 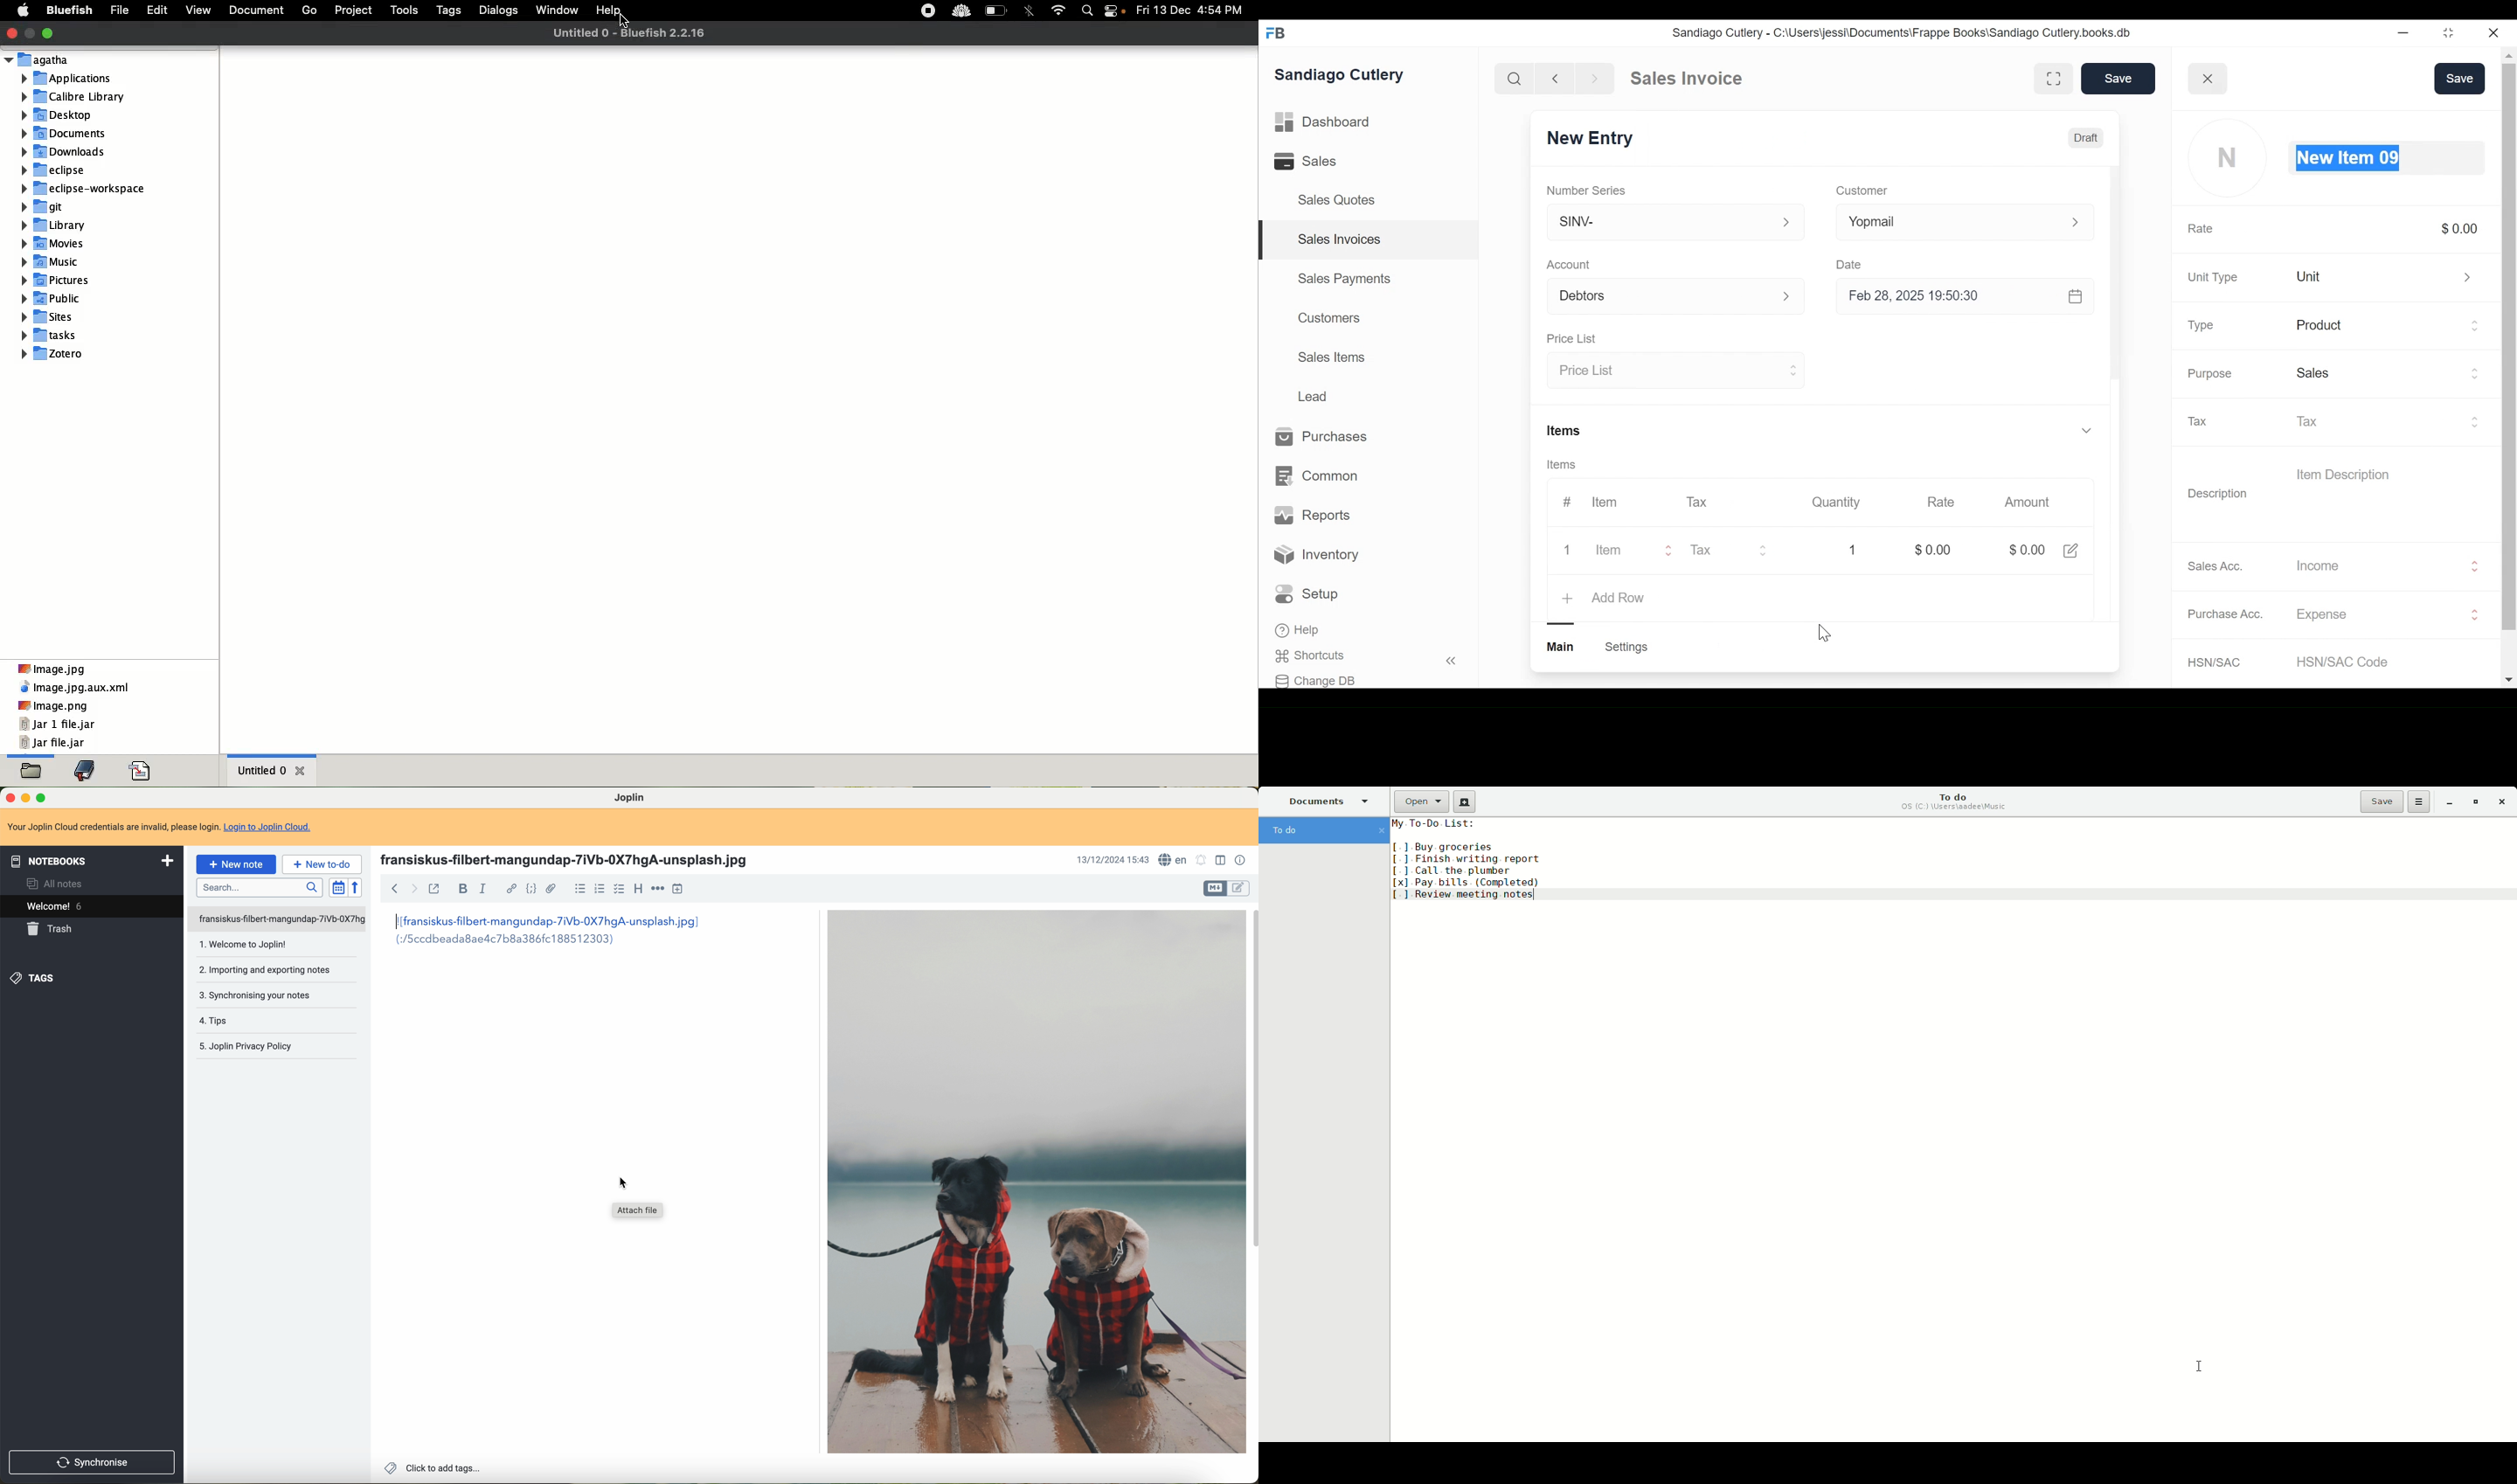 I want to click on Sales, so click(x=1308, y=161).